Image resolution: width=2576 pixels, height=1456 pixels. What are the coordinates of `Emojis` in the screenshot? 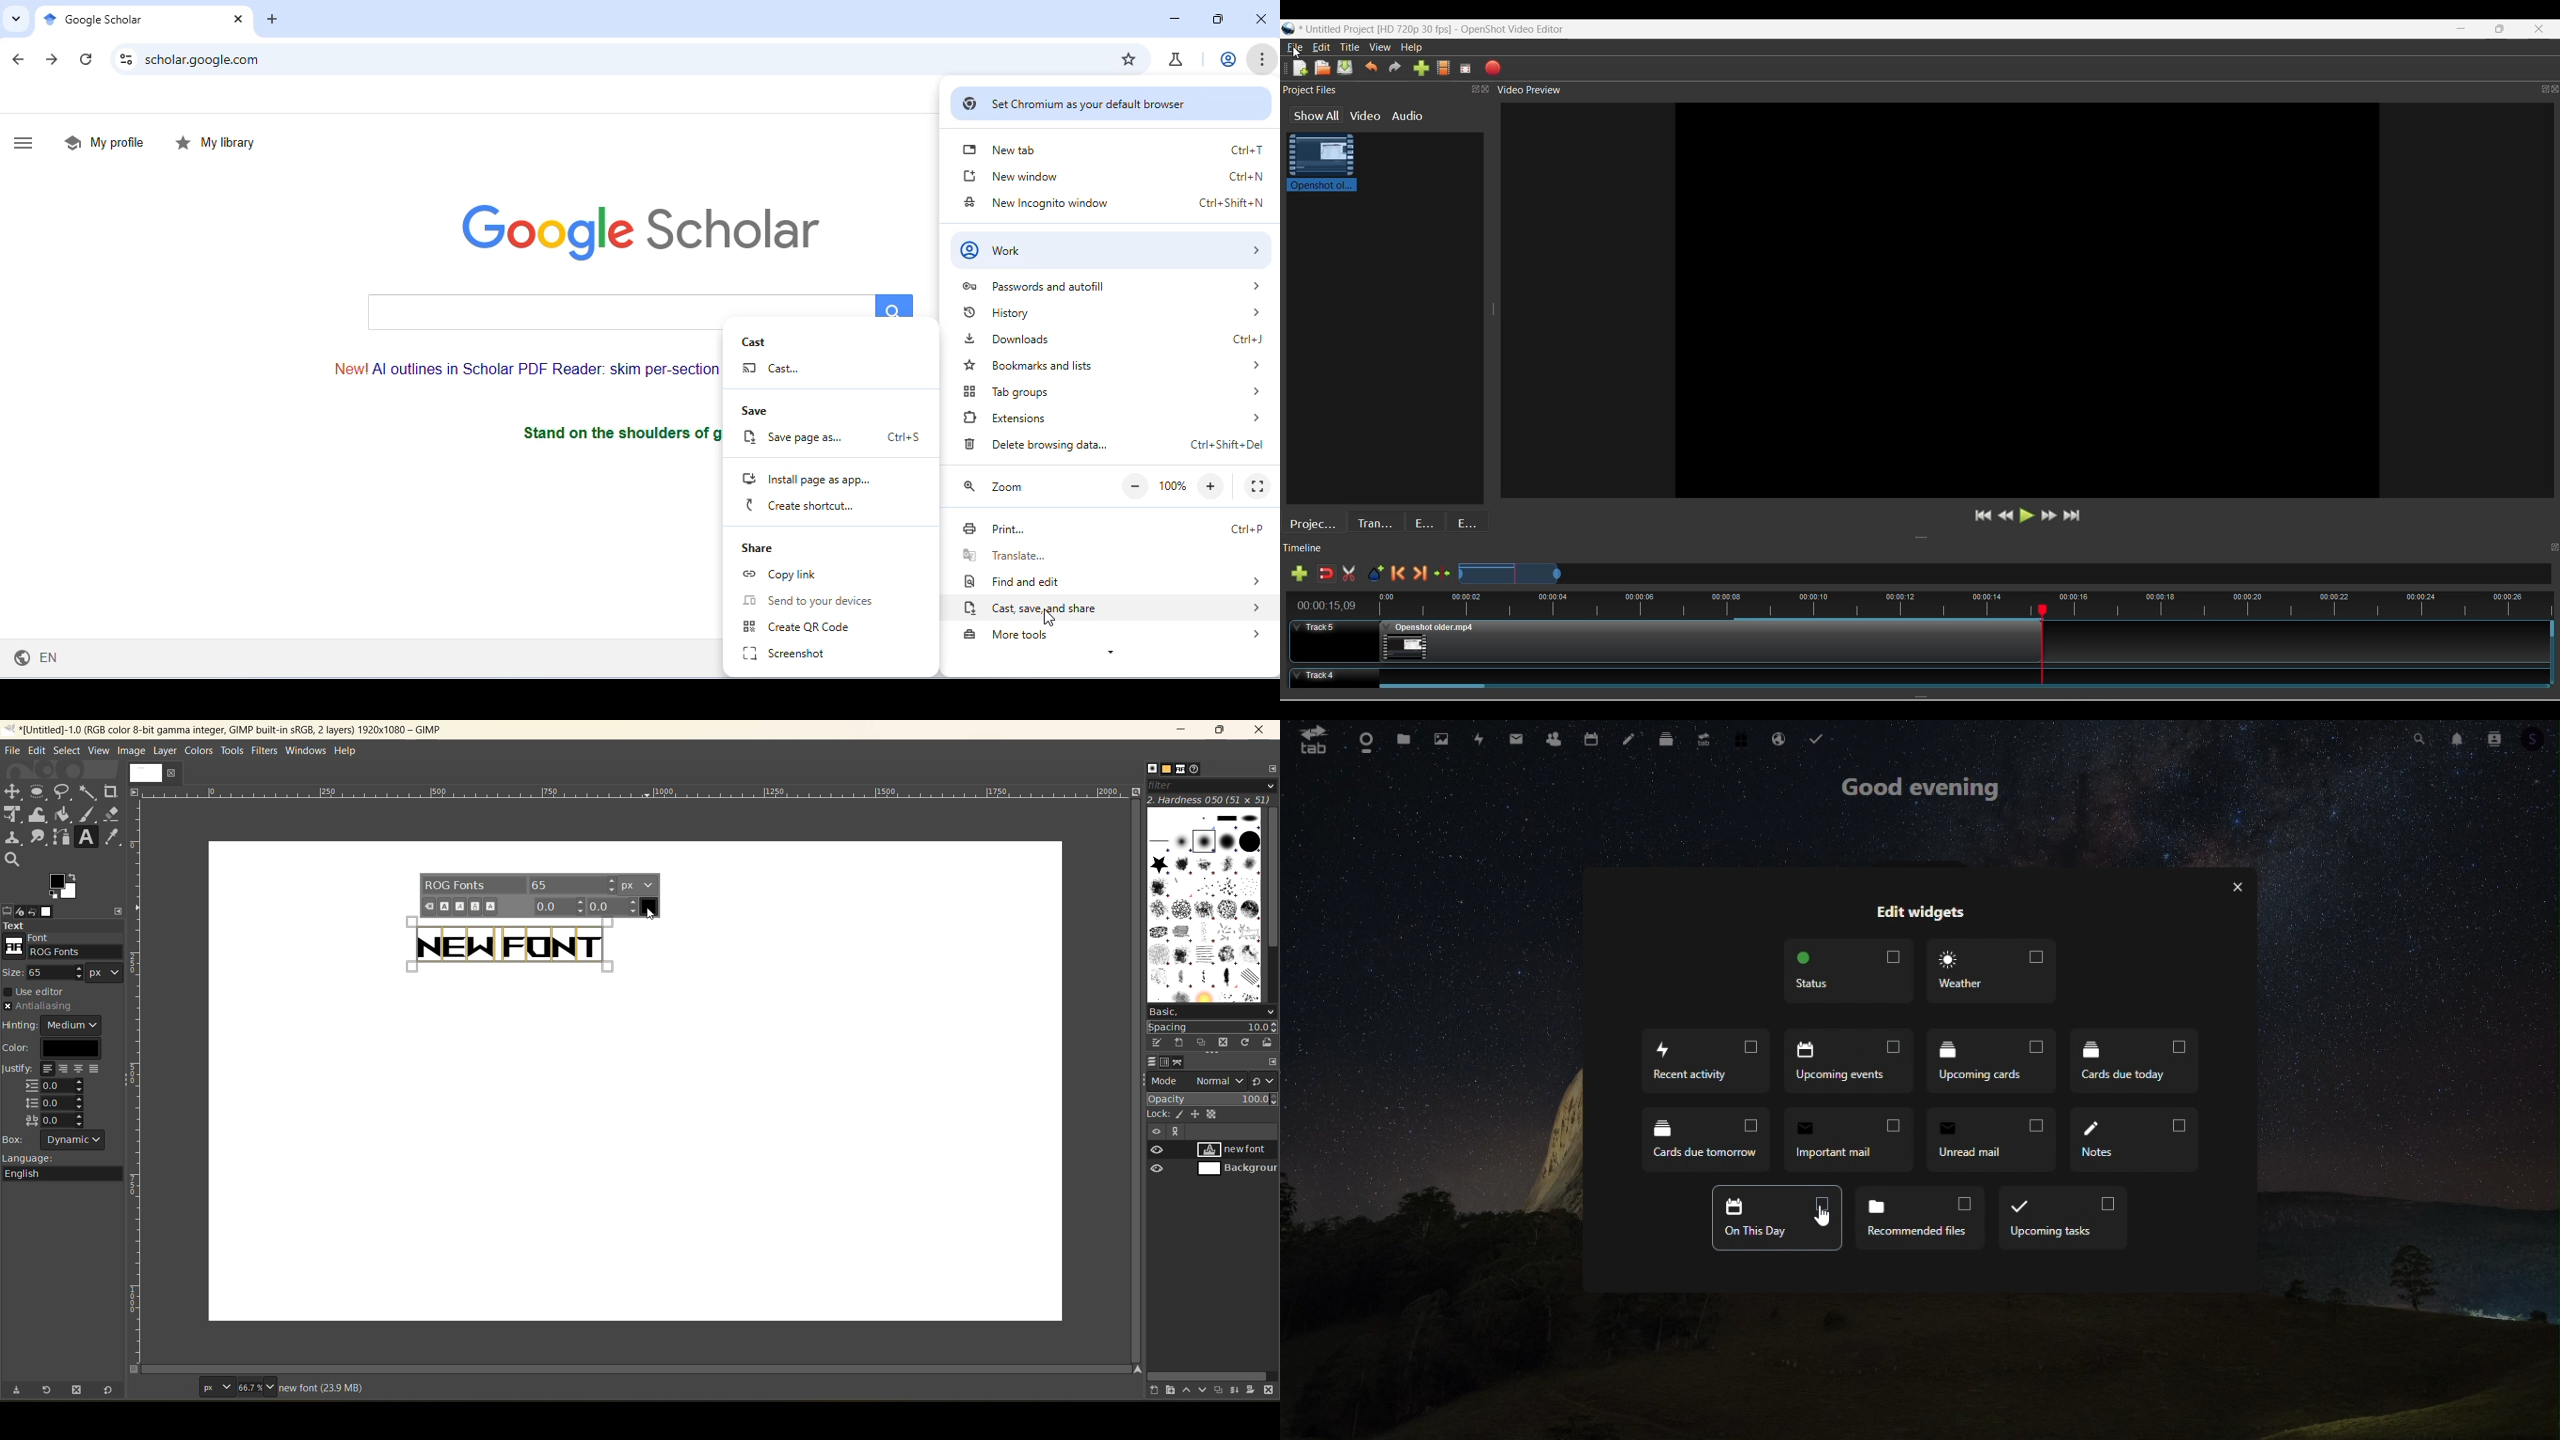 It's located at (1467, 521).